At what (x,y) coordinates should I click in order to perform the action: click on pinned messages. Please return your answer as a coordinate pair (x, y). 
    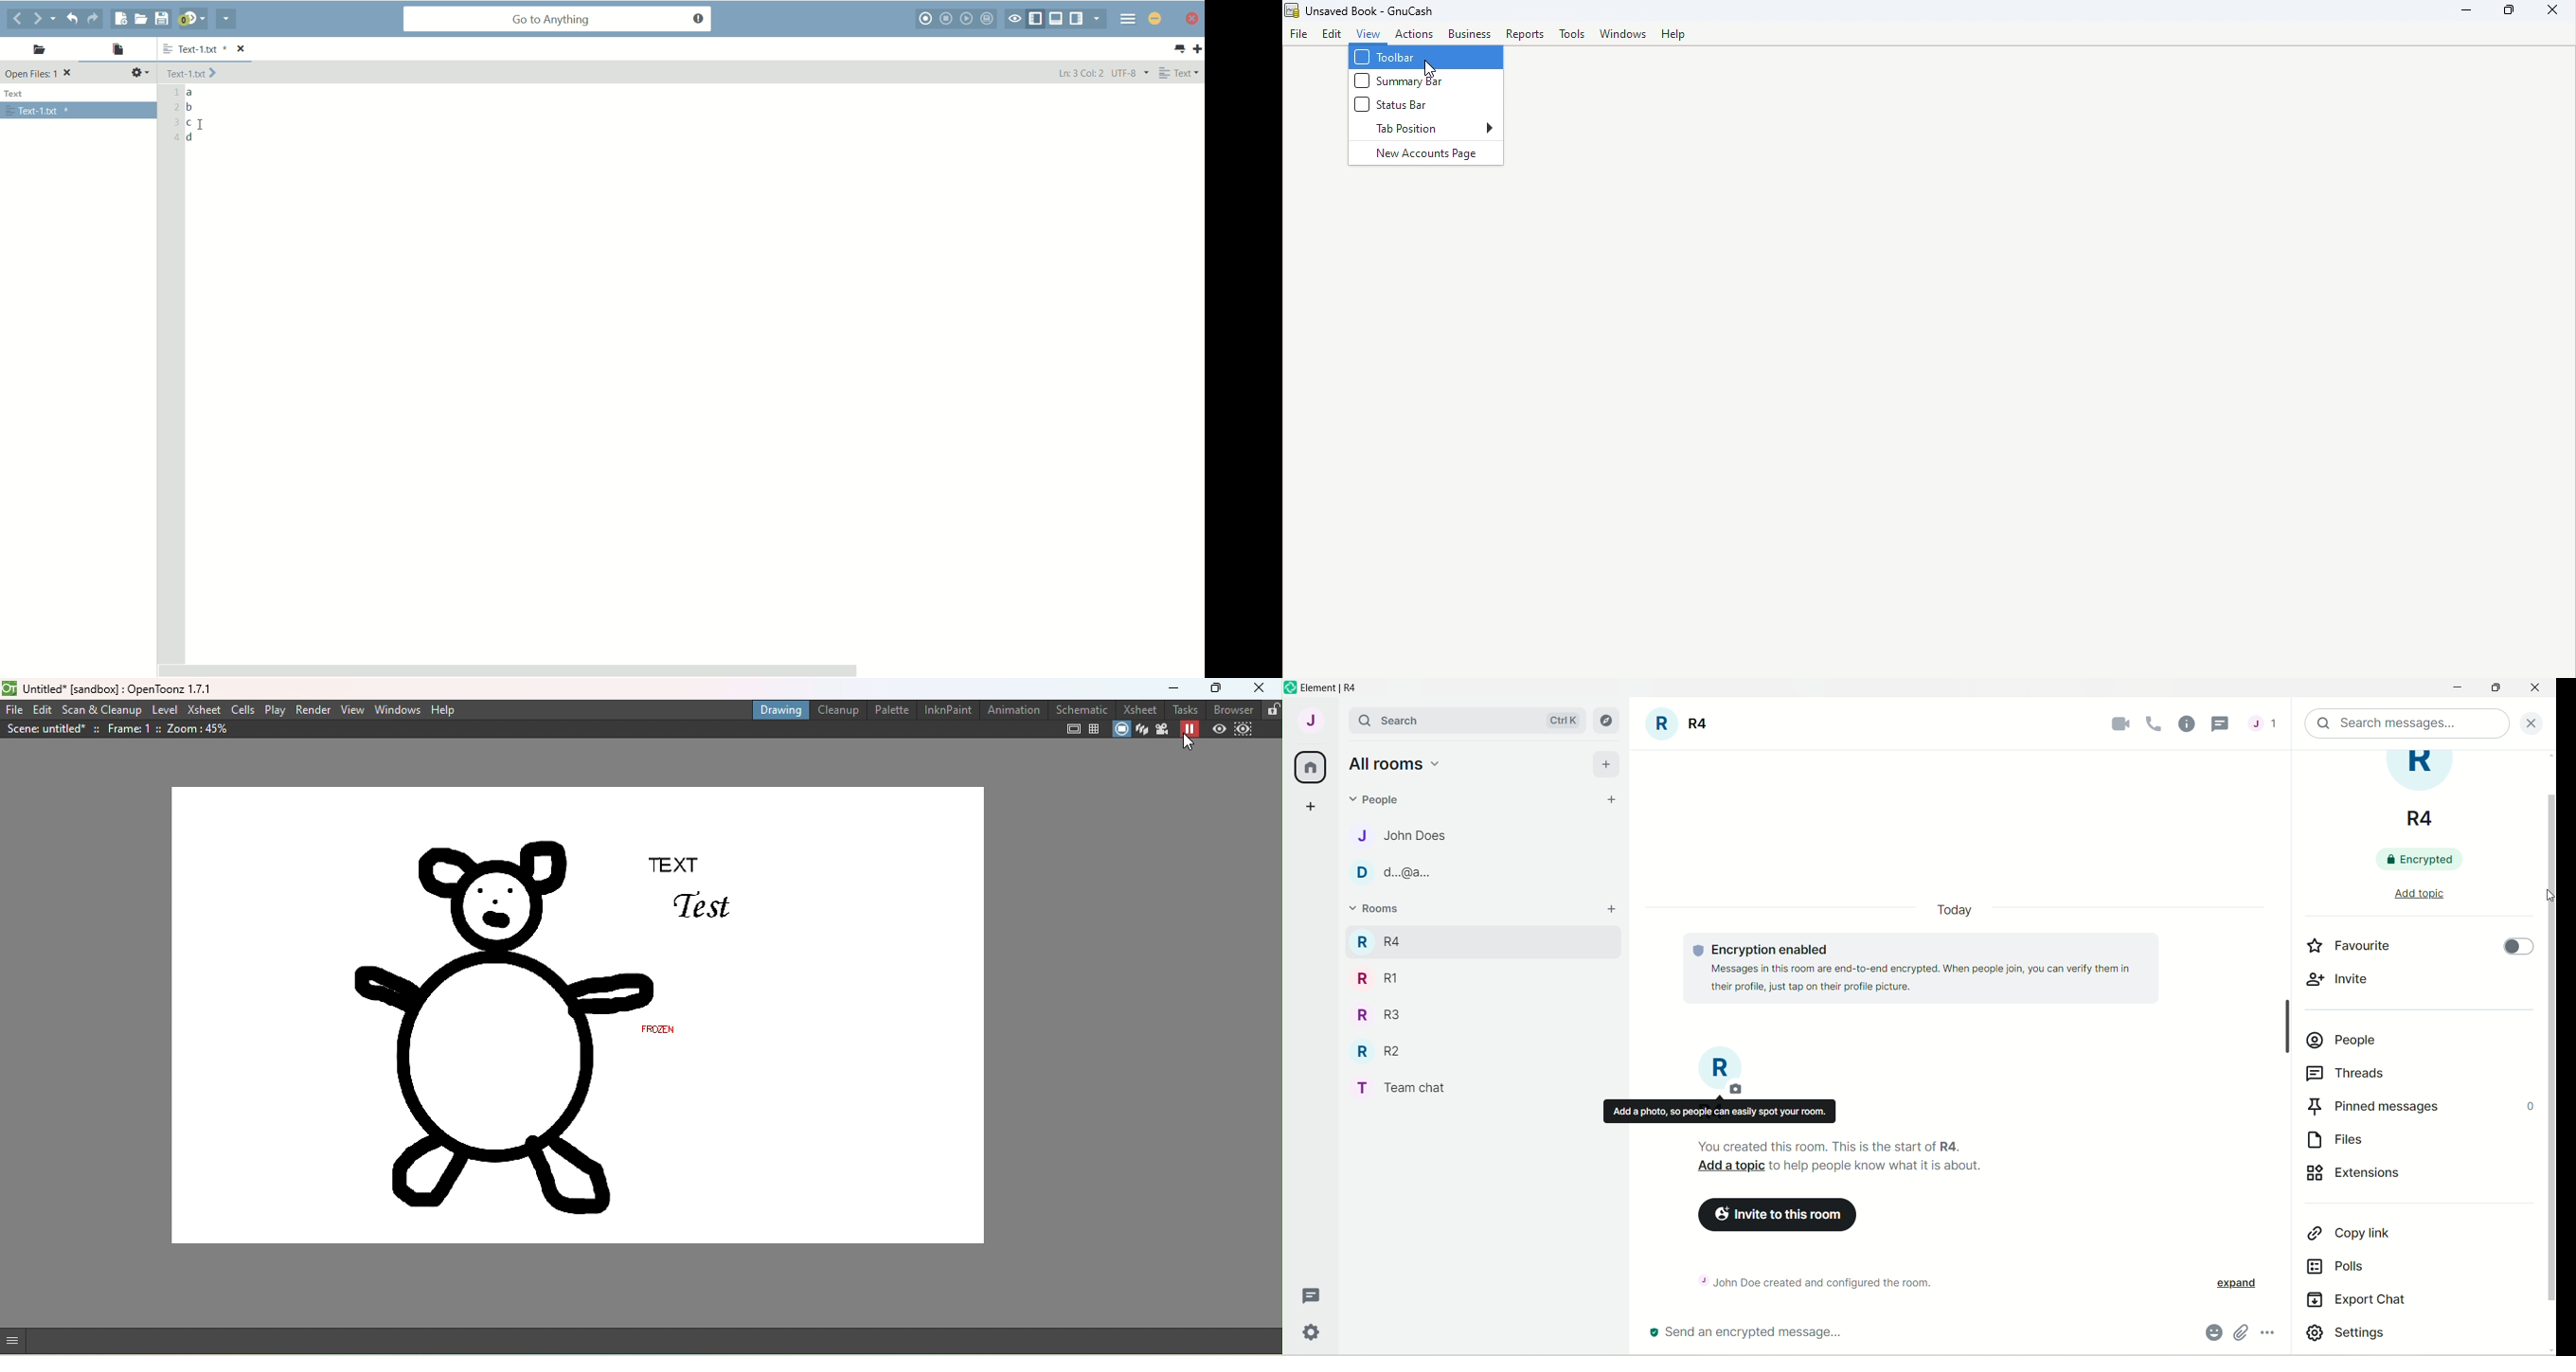
    Looking at the image, I should click on (2420, 1105).